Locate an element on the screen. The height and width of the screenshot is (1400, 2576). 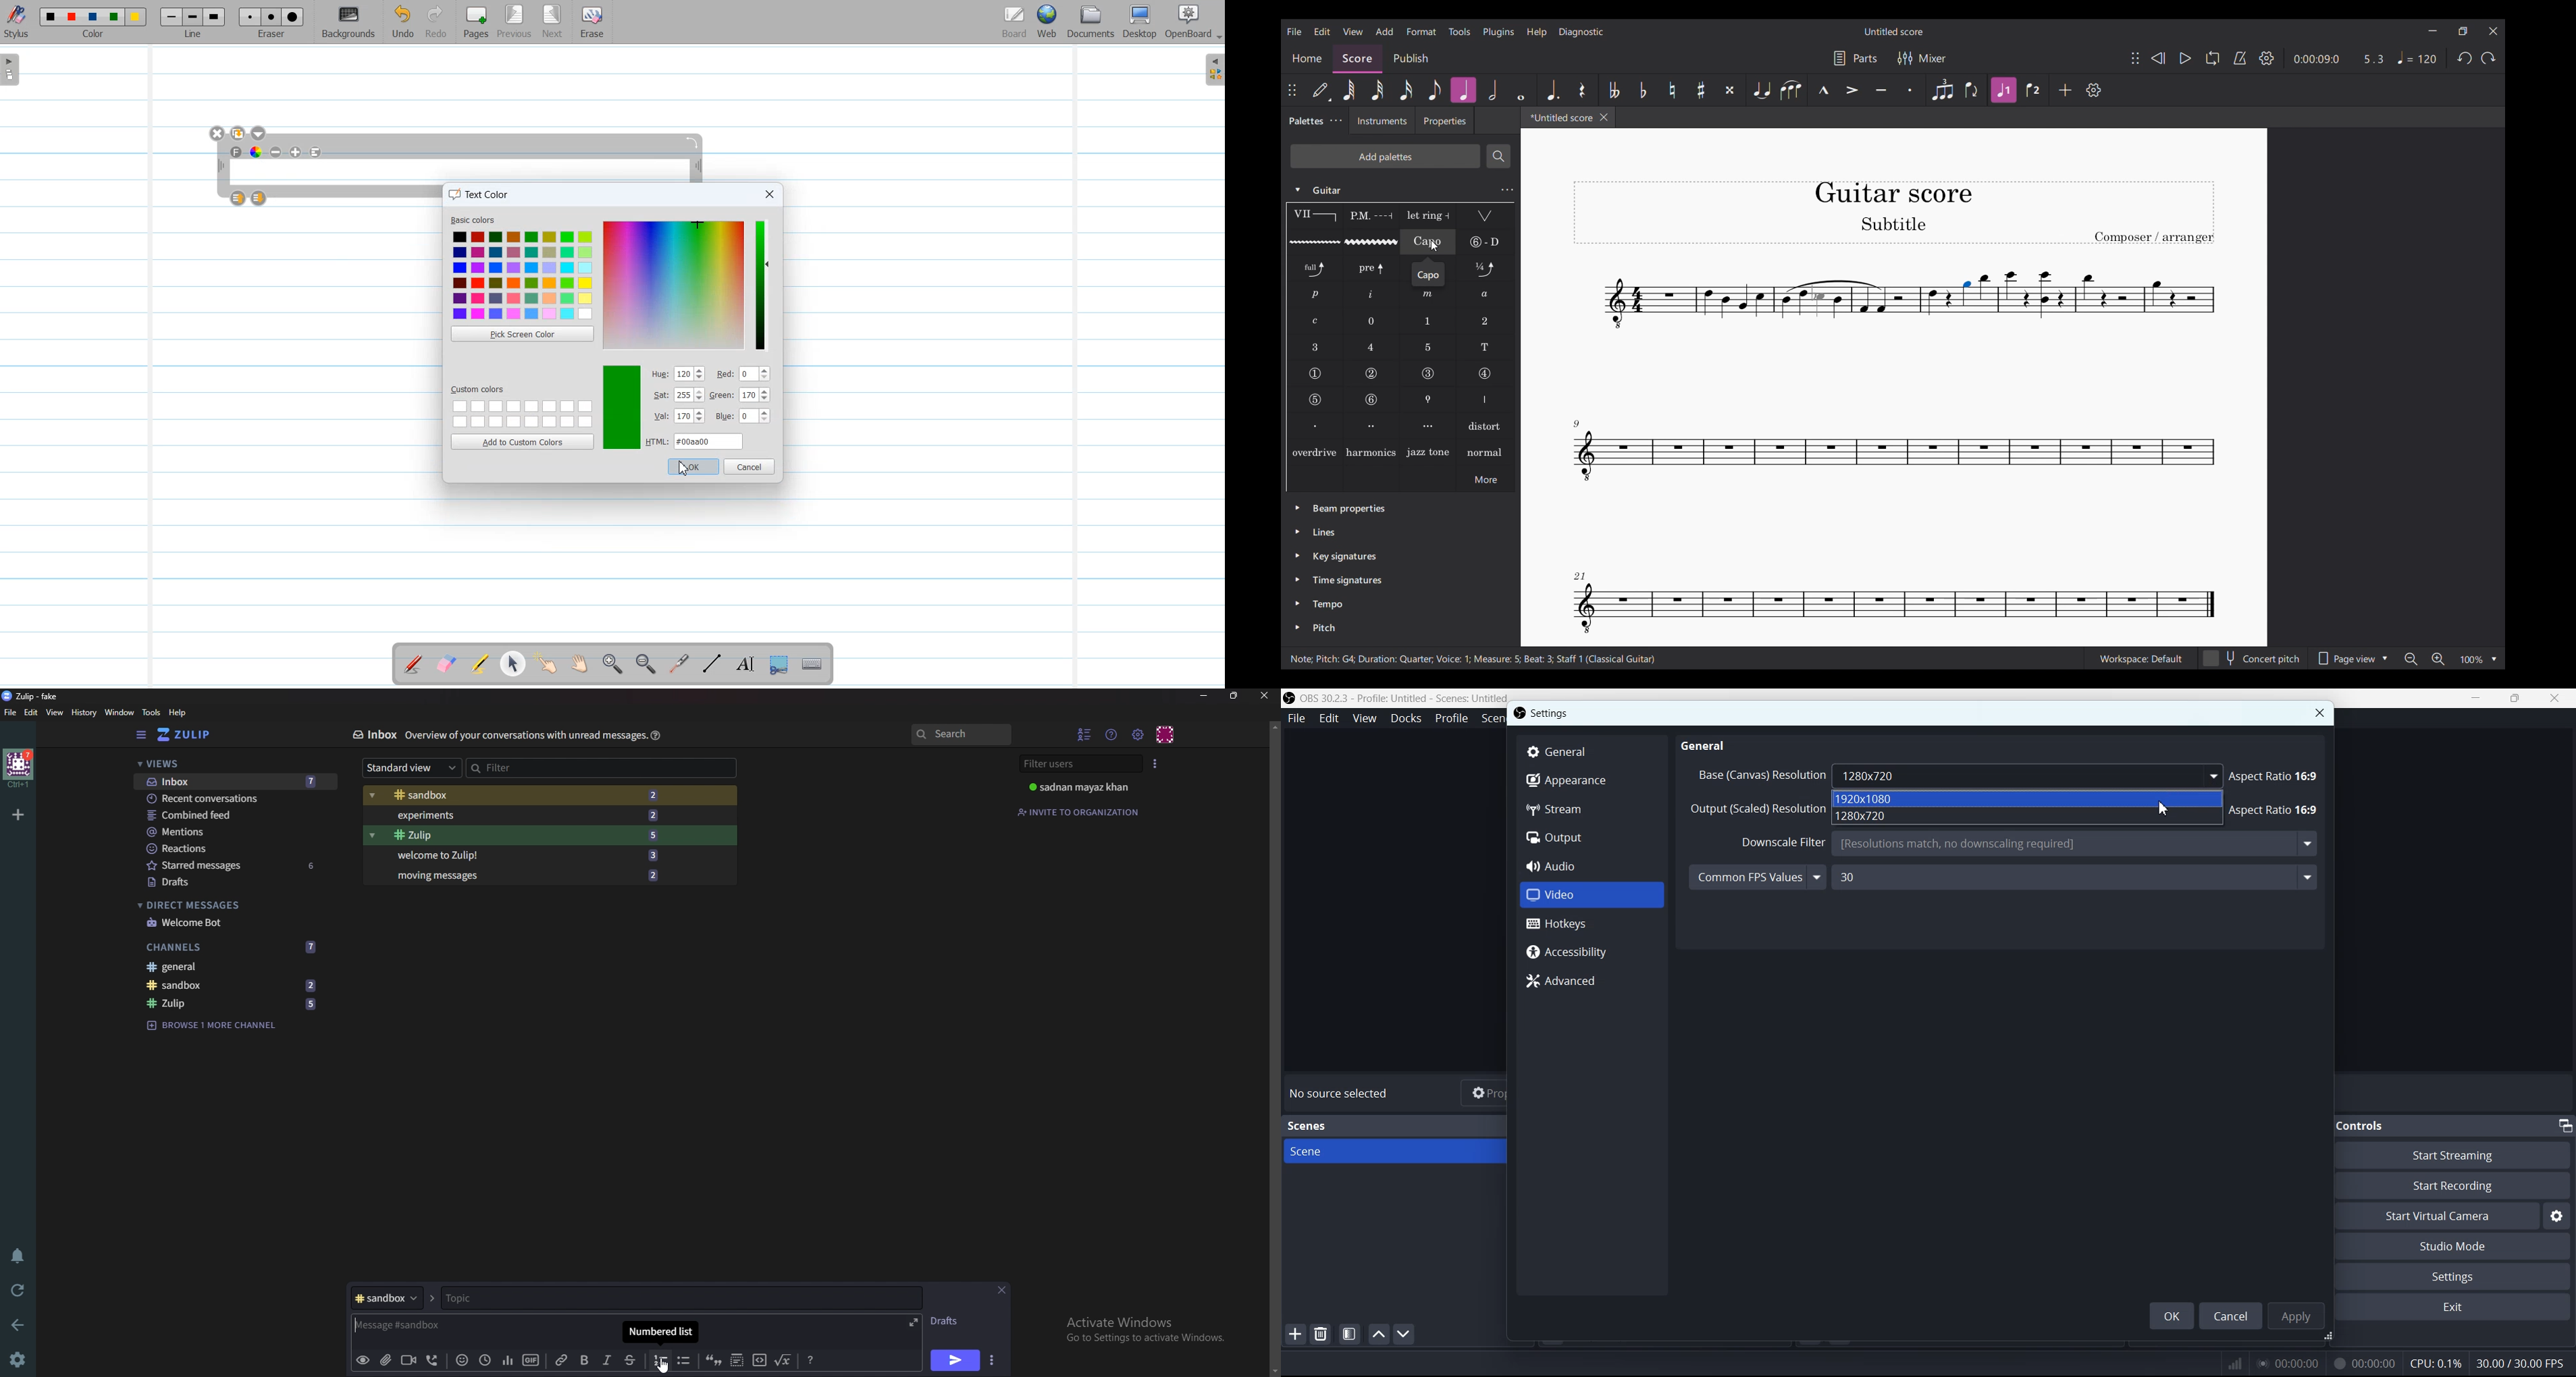
main menu is located at coordinates (1139, 734).